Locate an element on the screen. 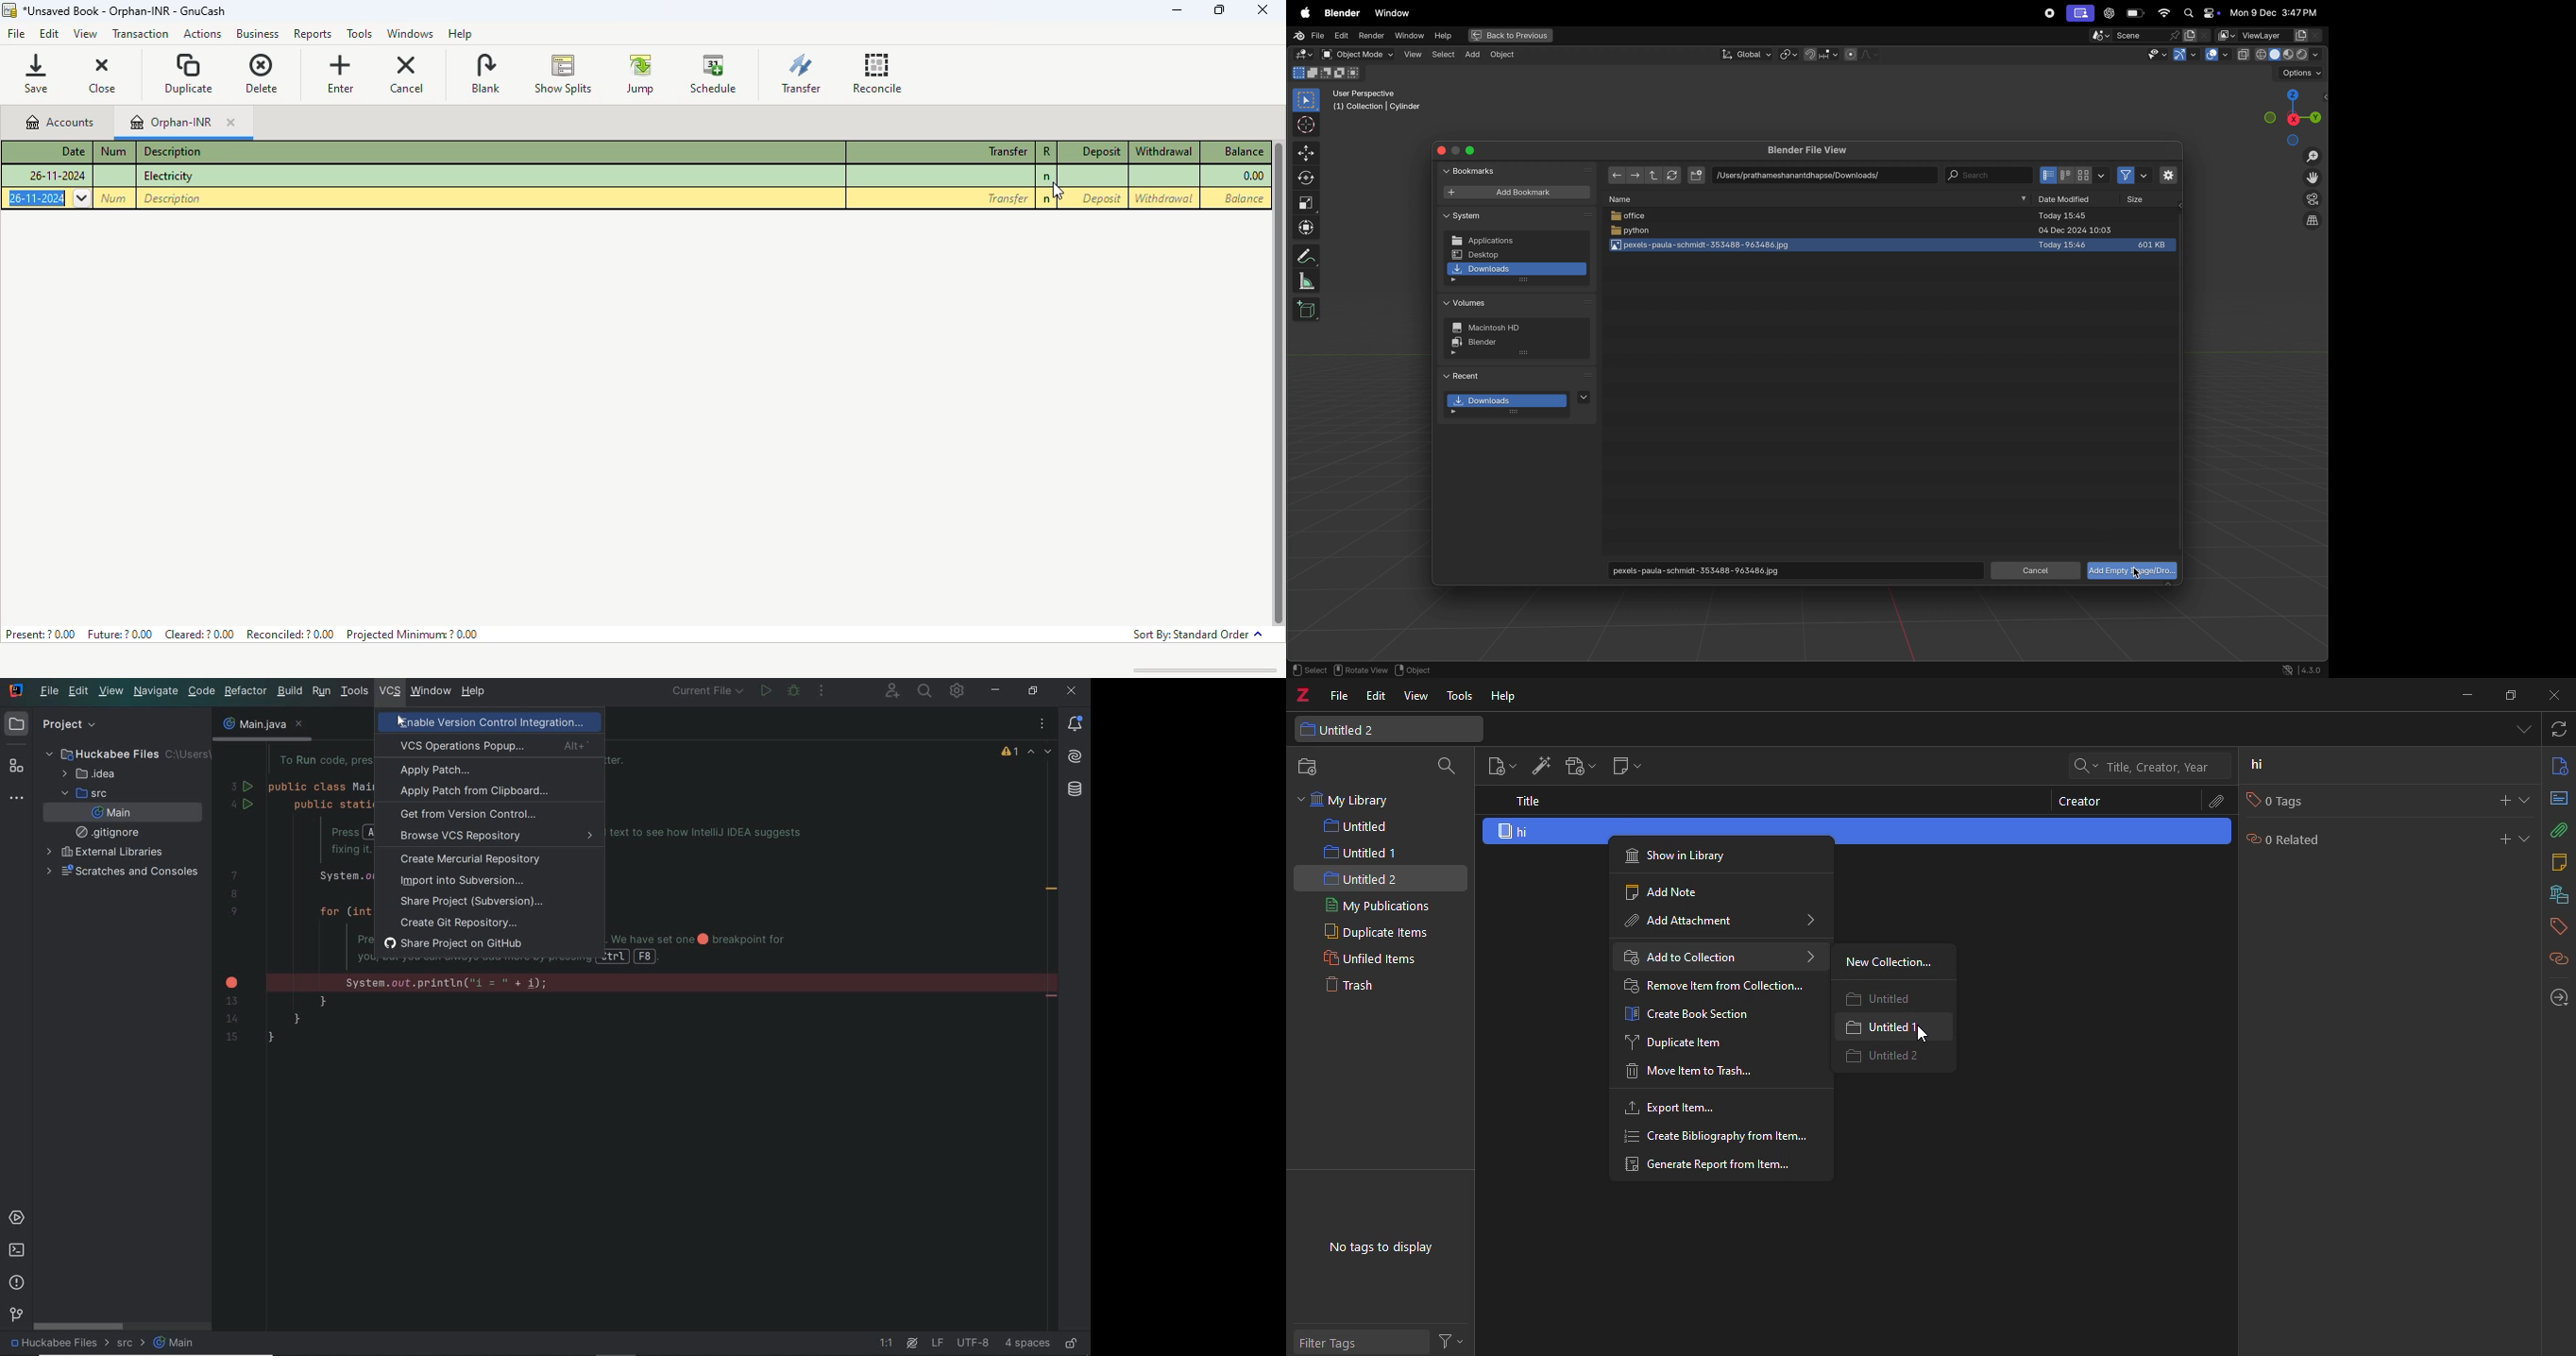 This screenshot has height=1372, width=2576. CLOSE is located at coordinates (1073, 691).